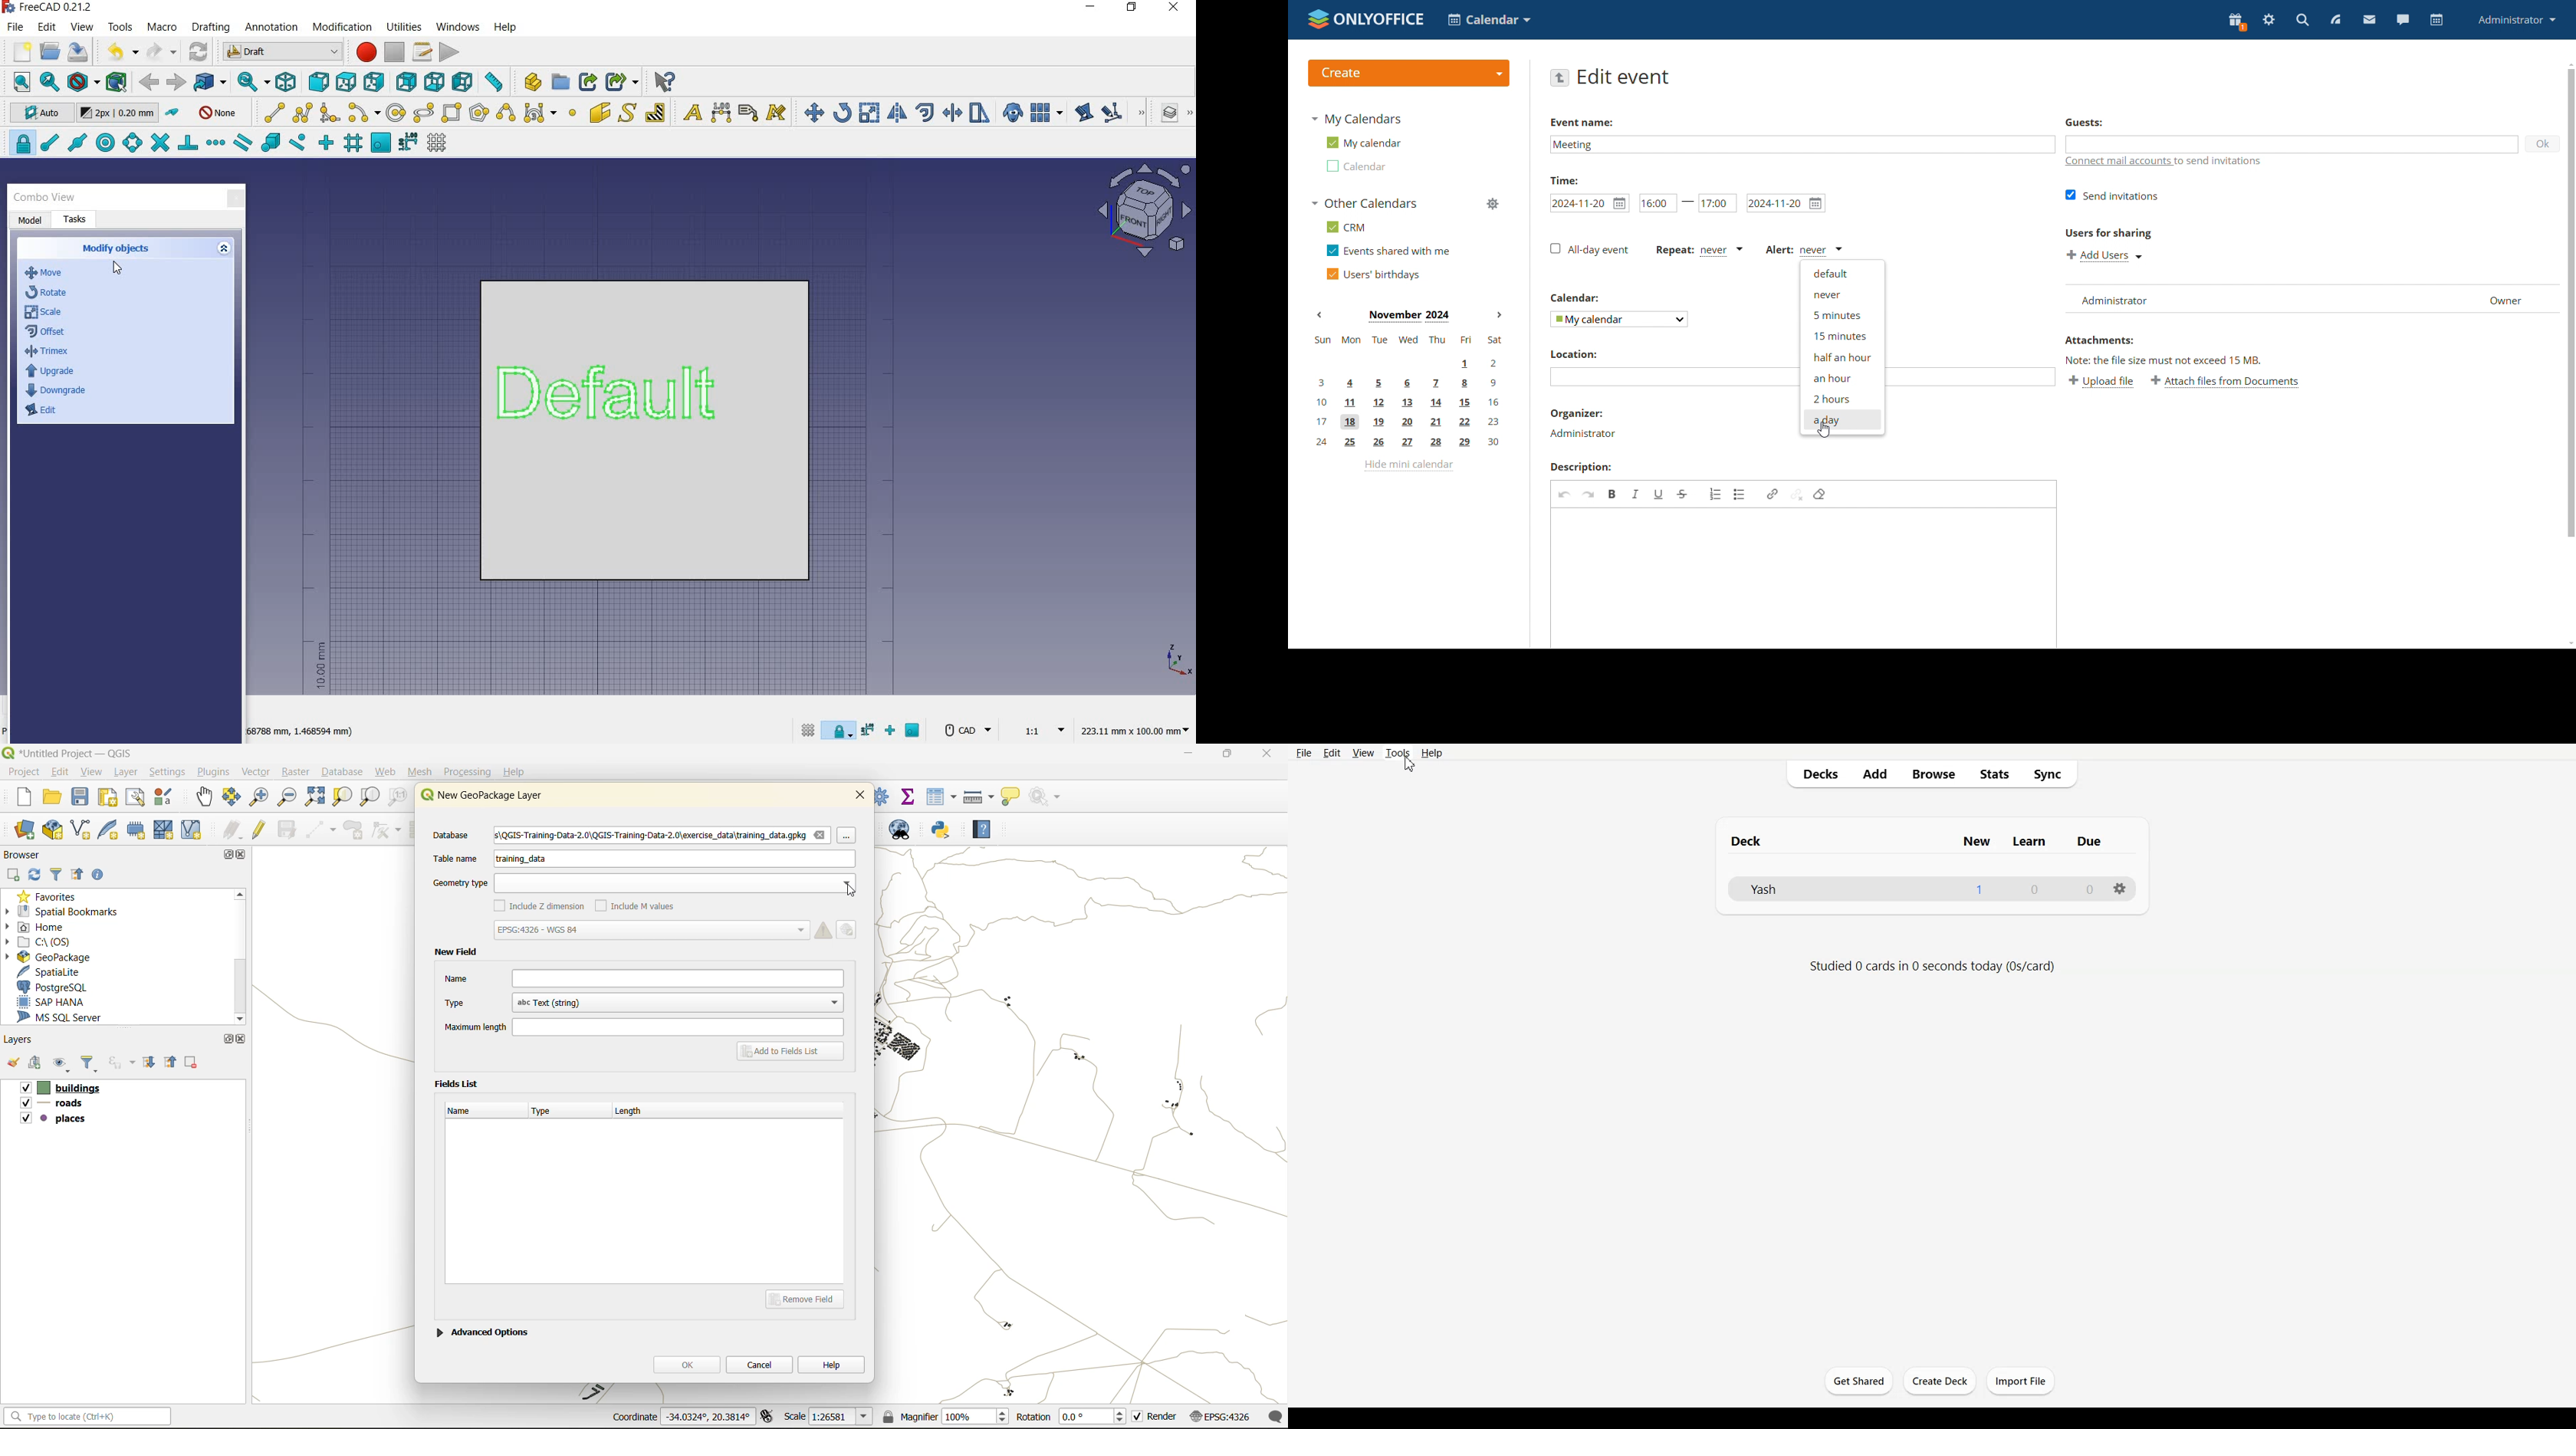 The width and height of the screenshot is (2576, 1456). What do you see at coordinates (45, 197) in the screenshot?
I see `combo view` at bounding box center [45, 197].